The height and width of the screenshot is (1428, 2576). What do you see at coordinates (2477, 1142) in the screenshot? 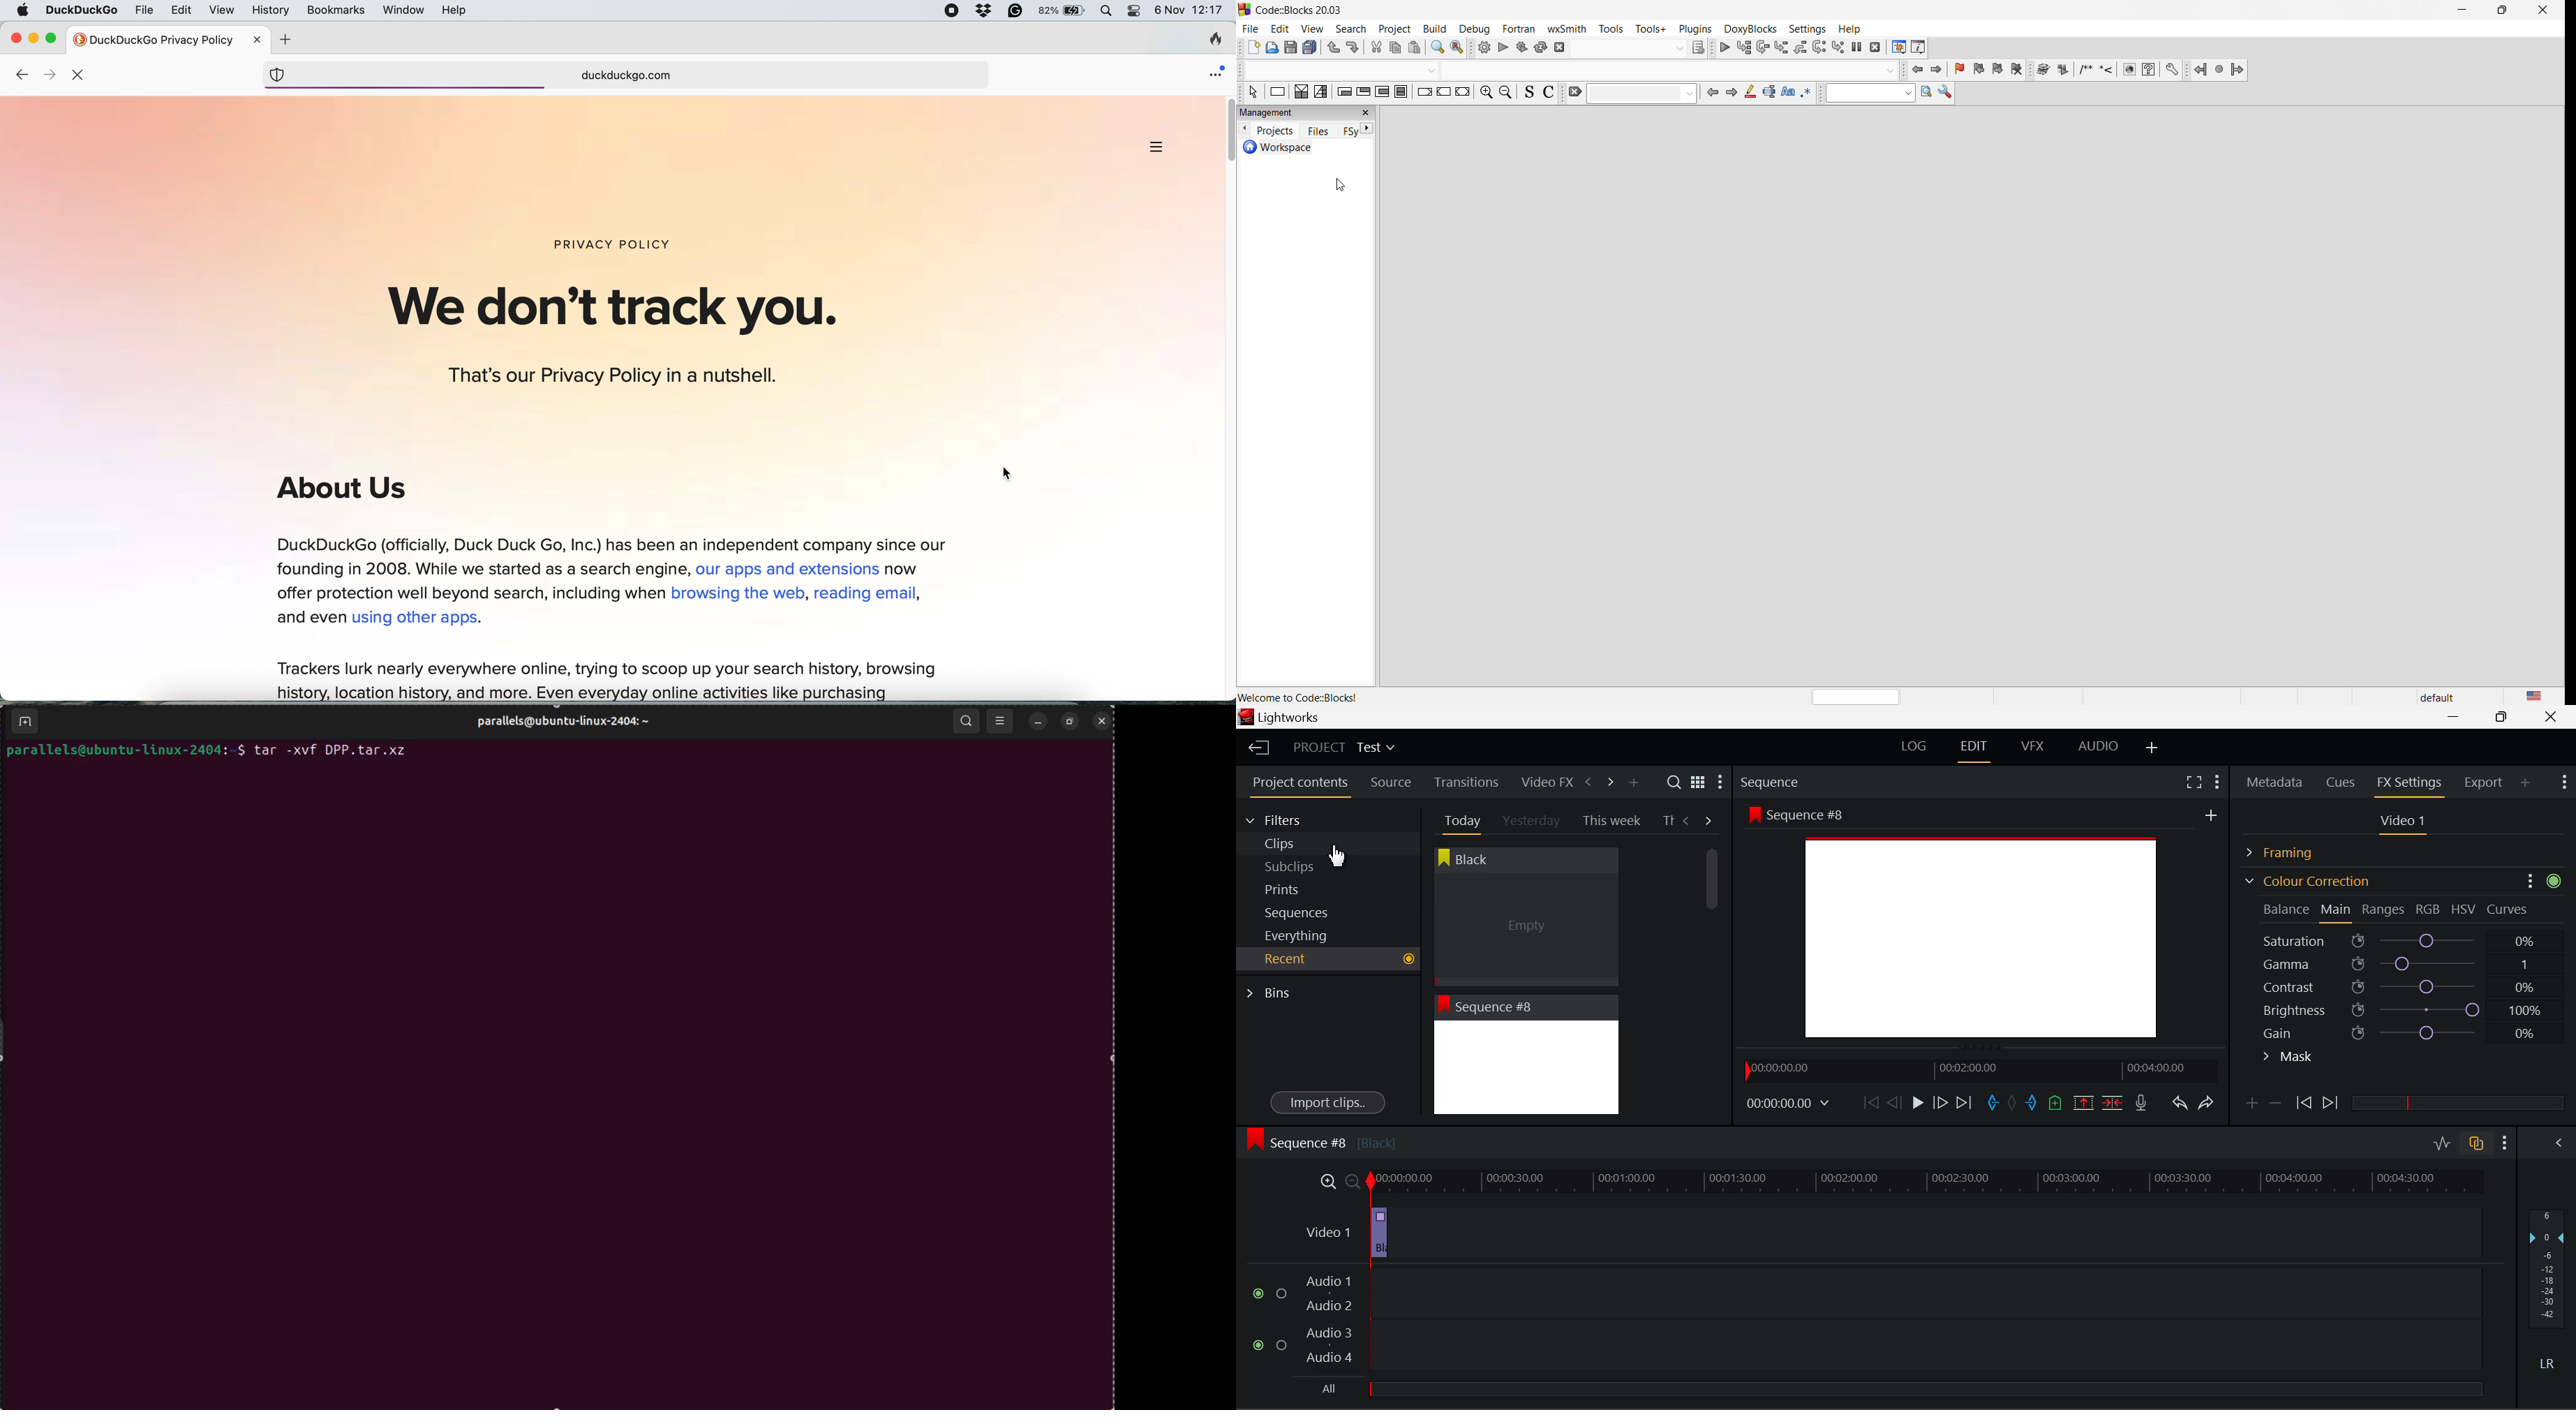
I see `Toggle audio track sync` at bounding box center [2477, 1142].